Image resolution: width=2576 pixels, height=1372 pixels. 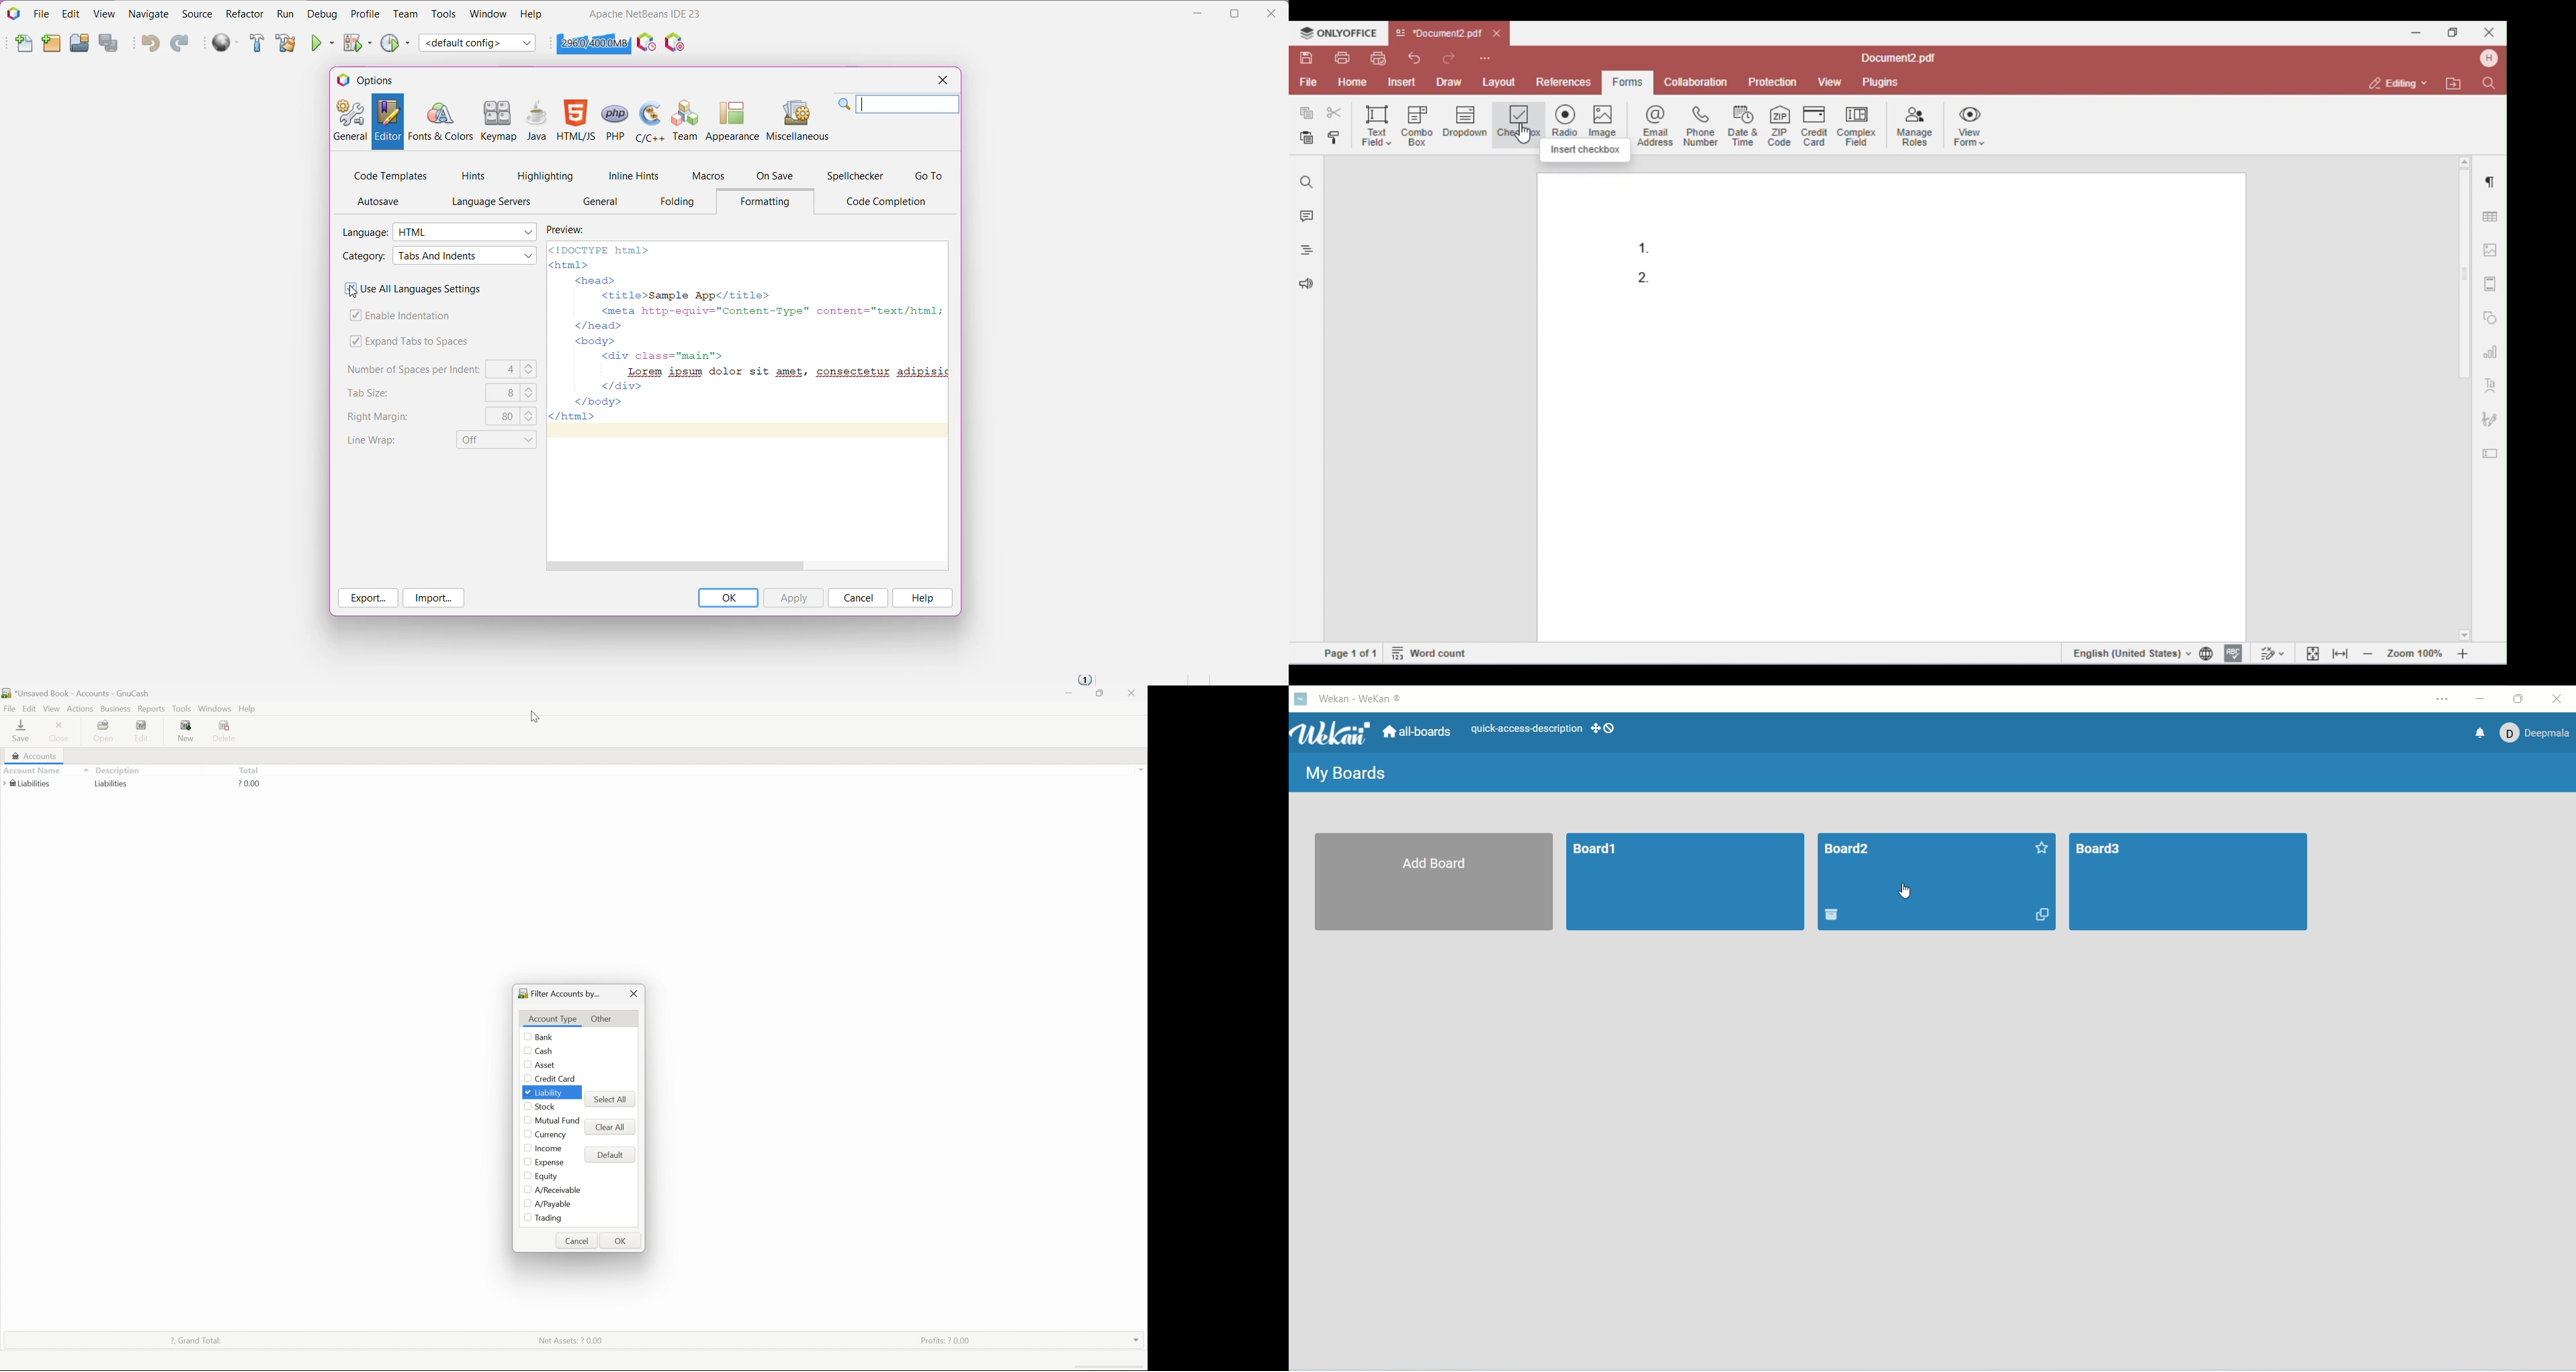 What do you see at coordinates (644, 13) in the screenshot?
I see `Application Name` at bounding box center [644, 13].